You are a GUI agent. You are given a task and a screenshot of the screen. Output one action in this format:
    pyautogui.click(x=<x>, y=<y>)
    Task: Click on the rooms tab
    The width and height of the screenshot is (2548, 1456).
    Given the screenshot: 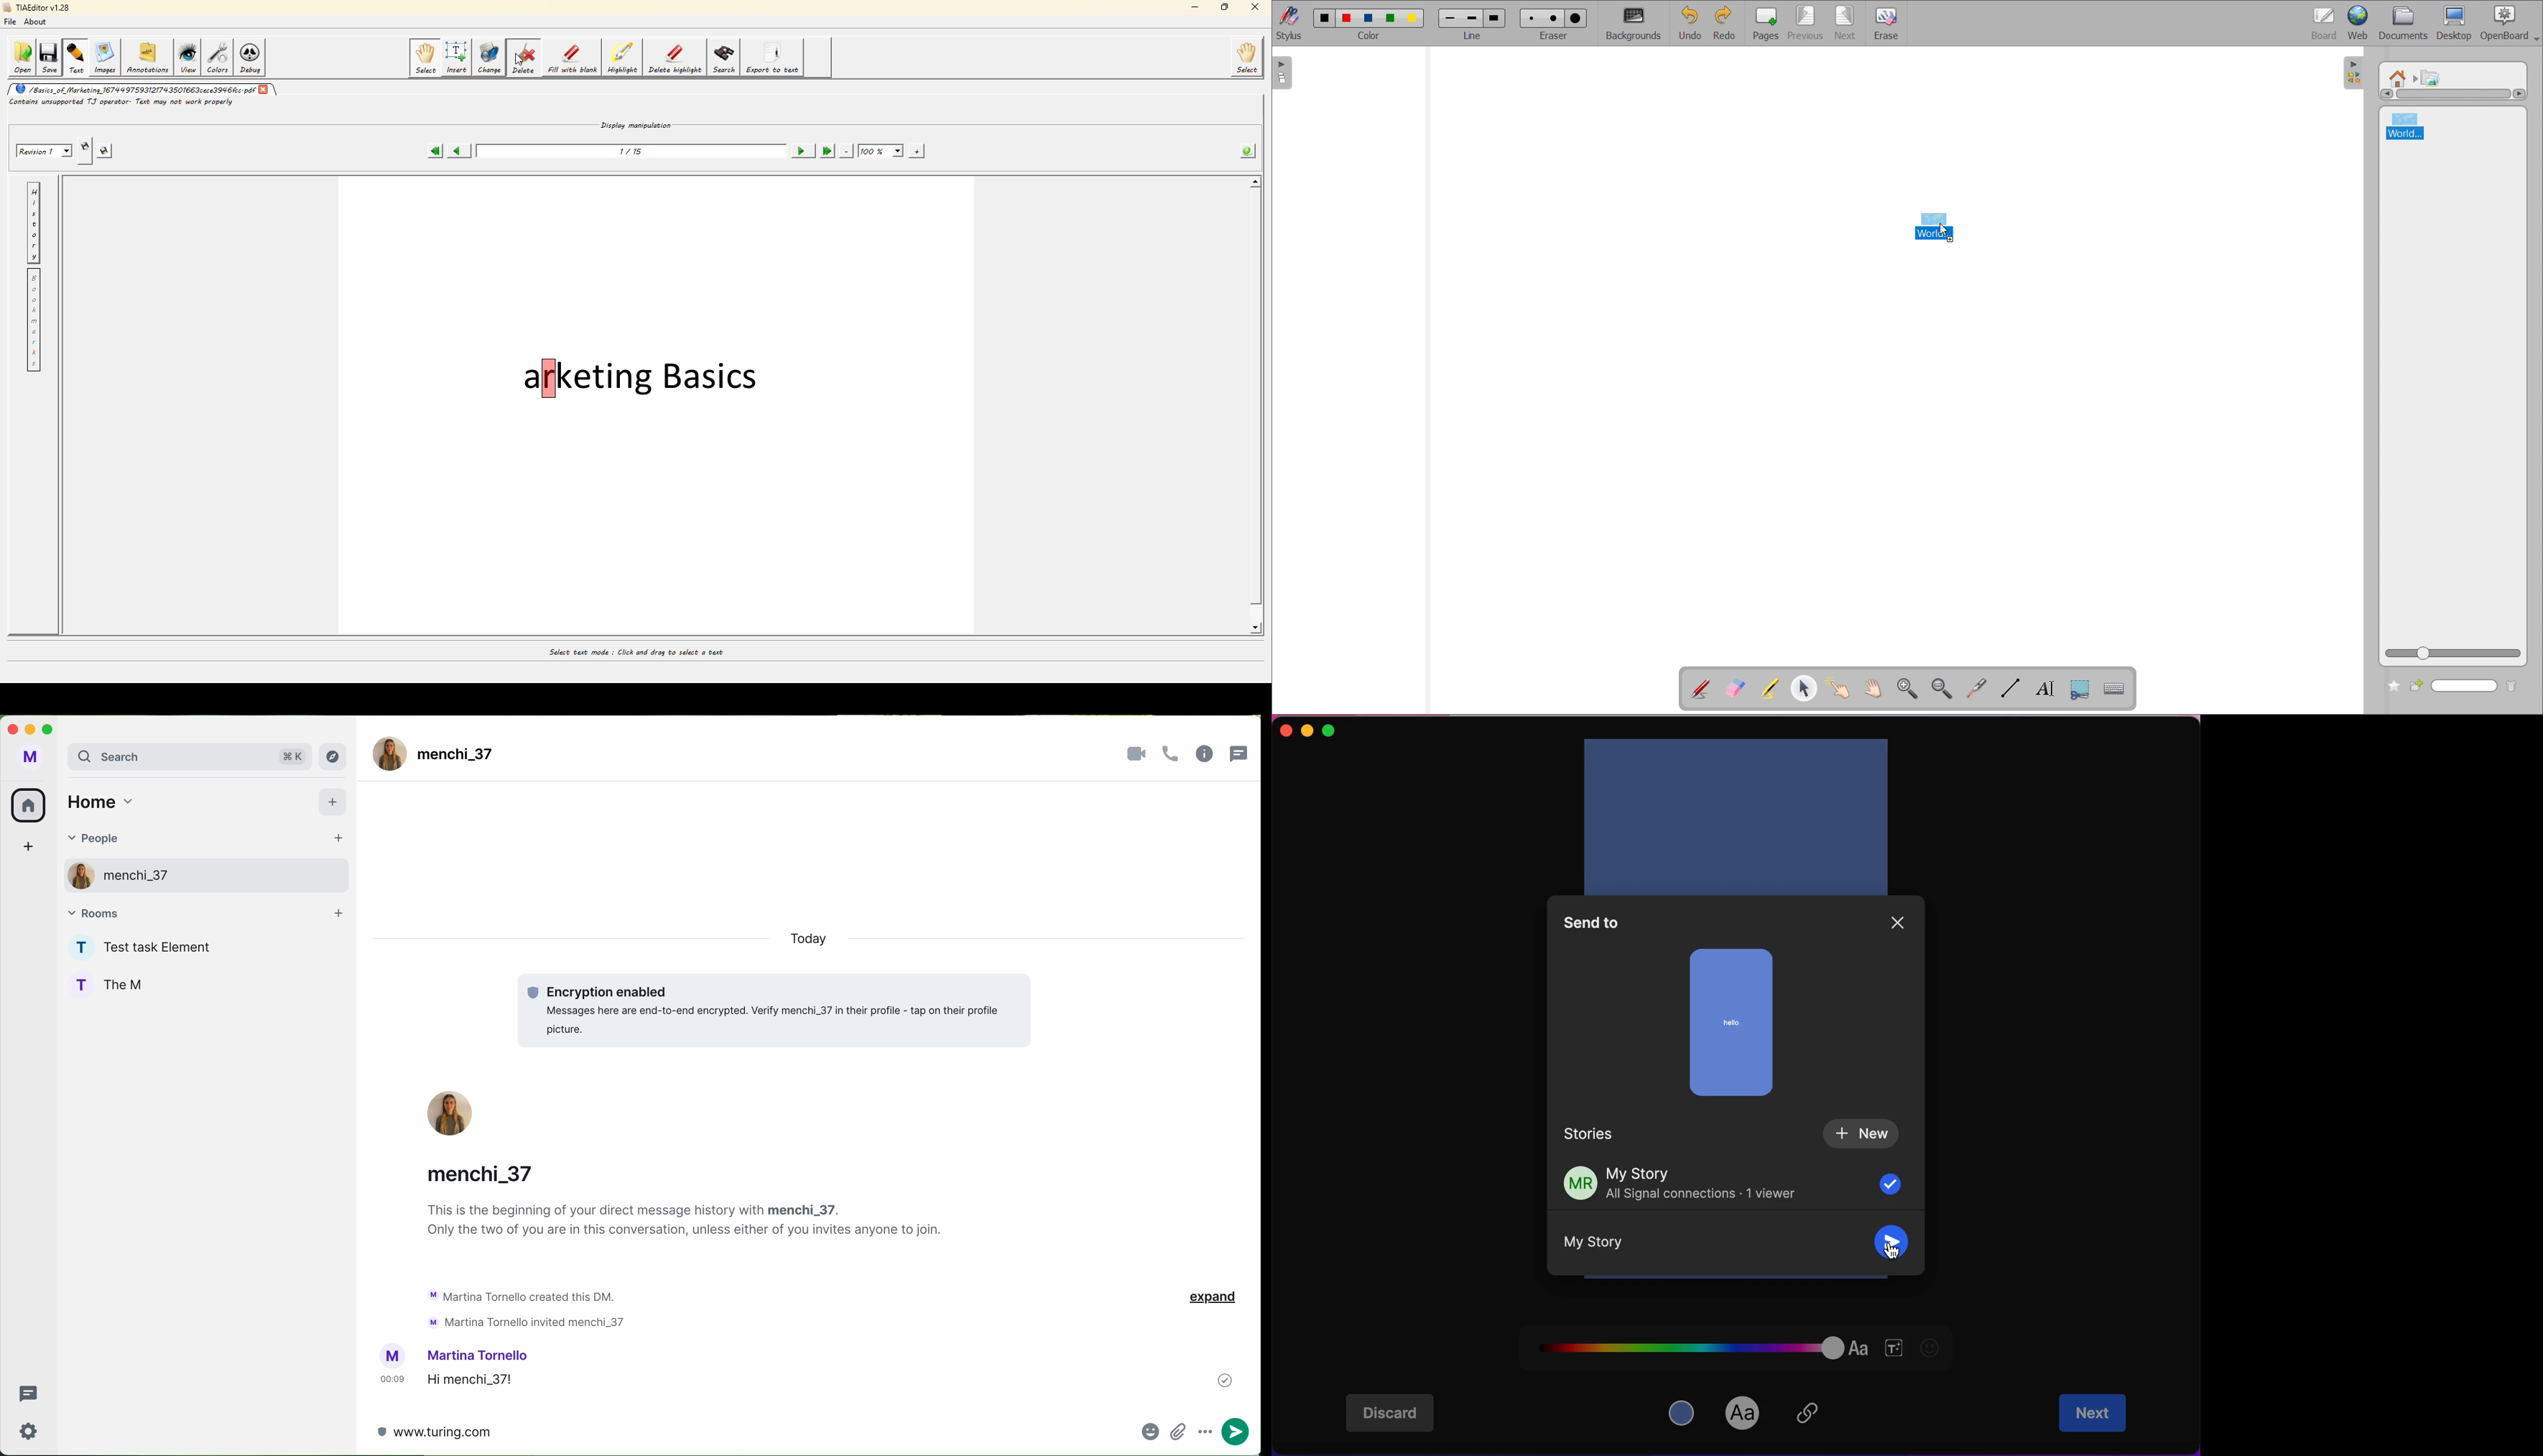 What is the action you would take?
    pyautogui.click(x=206, y=913)
    